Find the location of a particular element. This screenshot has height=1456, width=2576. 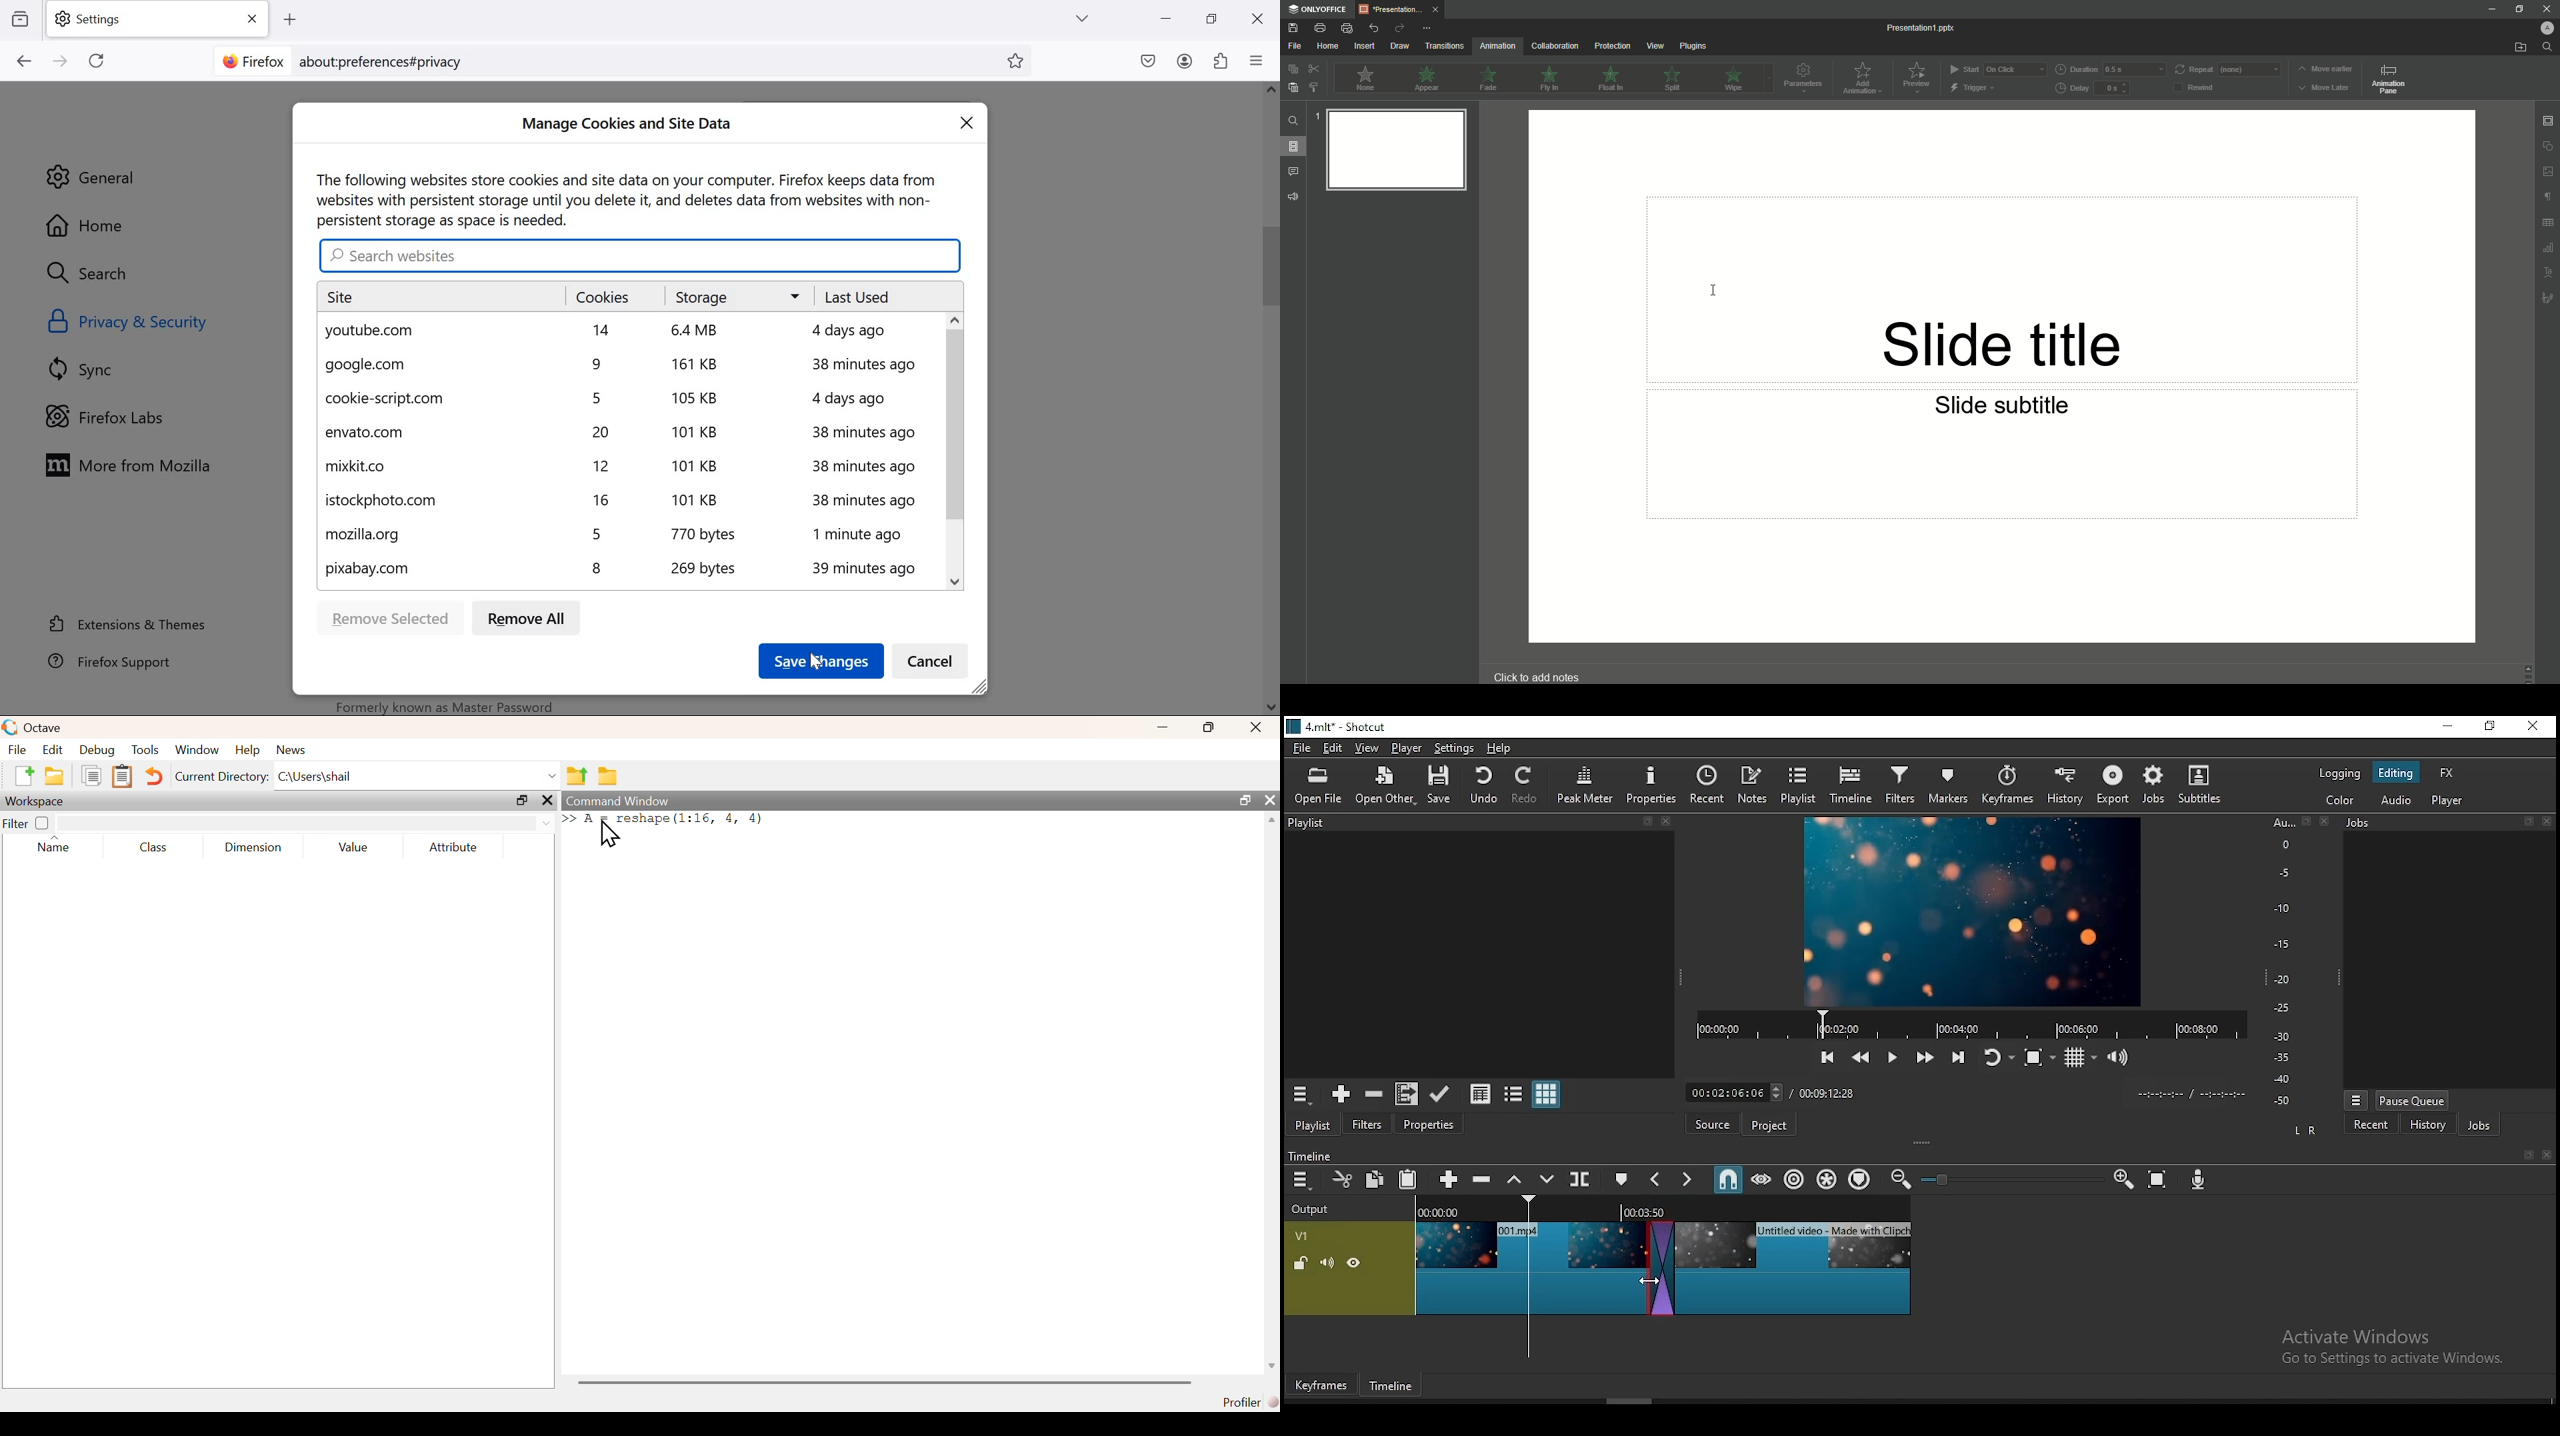

play quickly forwards is located at coordinates (1925, 1058).